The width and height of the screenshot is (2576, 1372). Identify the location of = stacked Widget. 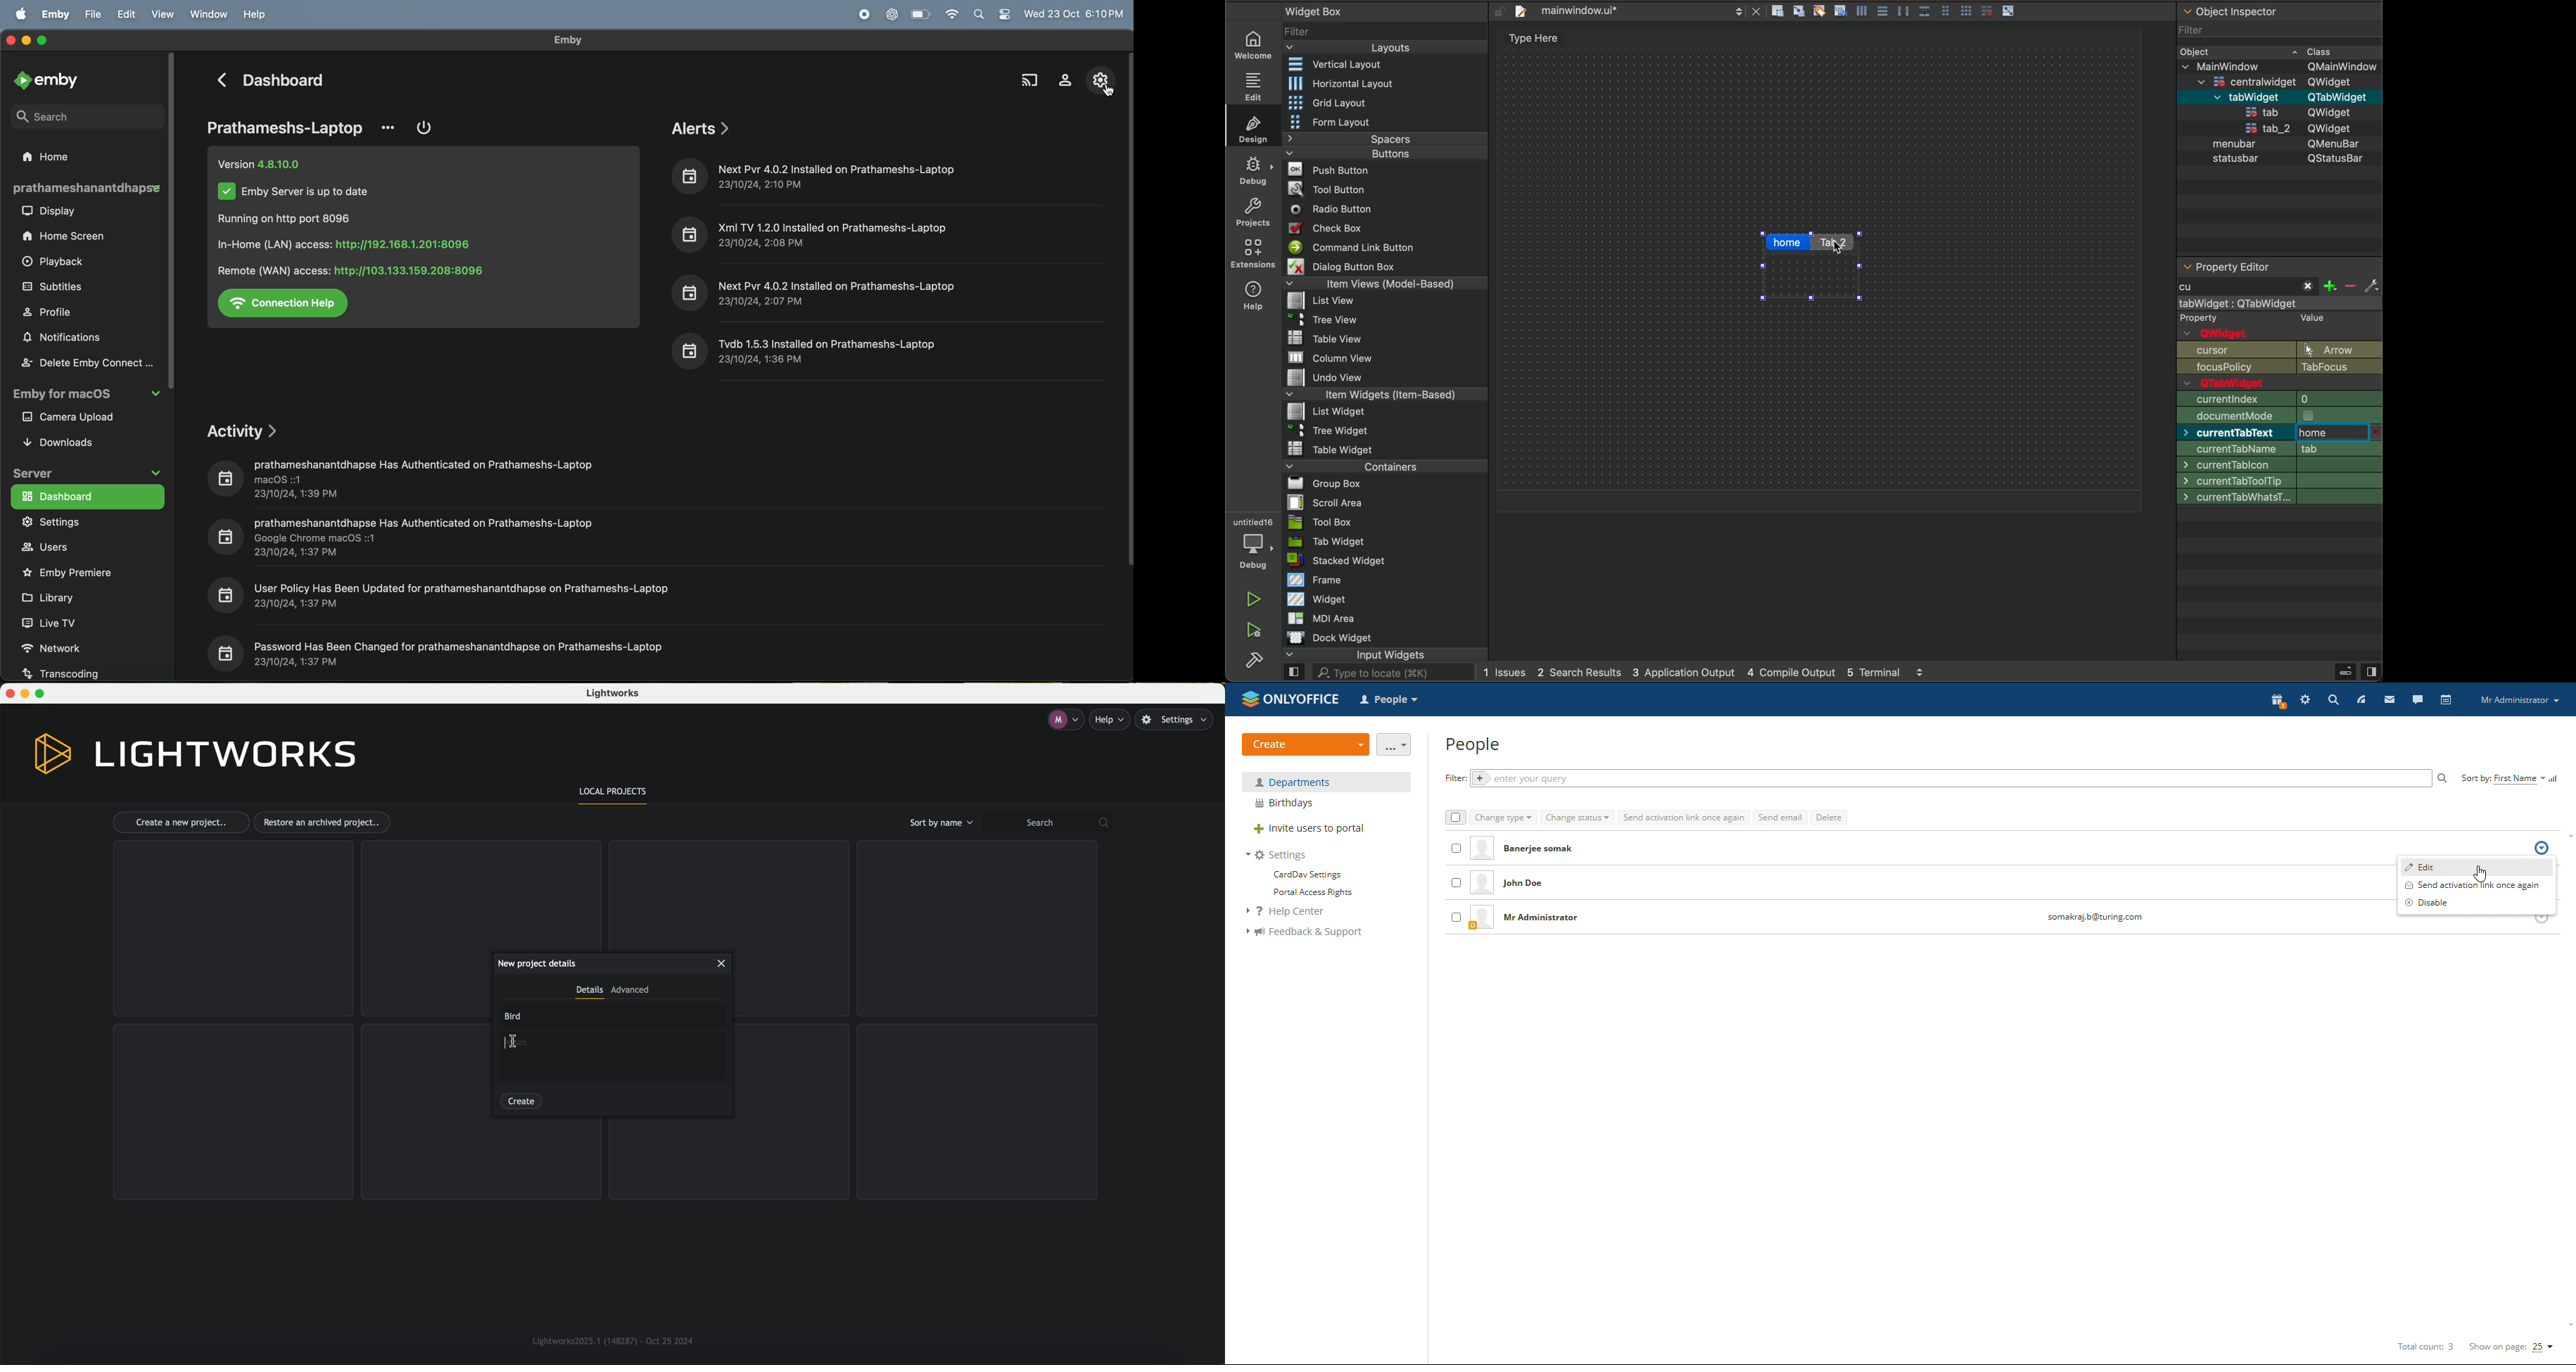
(1342, 562).